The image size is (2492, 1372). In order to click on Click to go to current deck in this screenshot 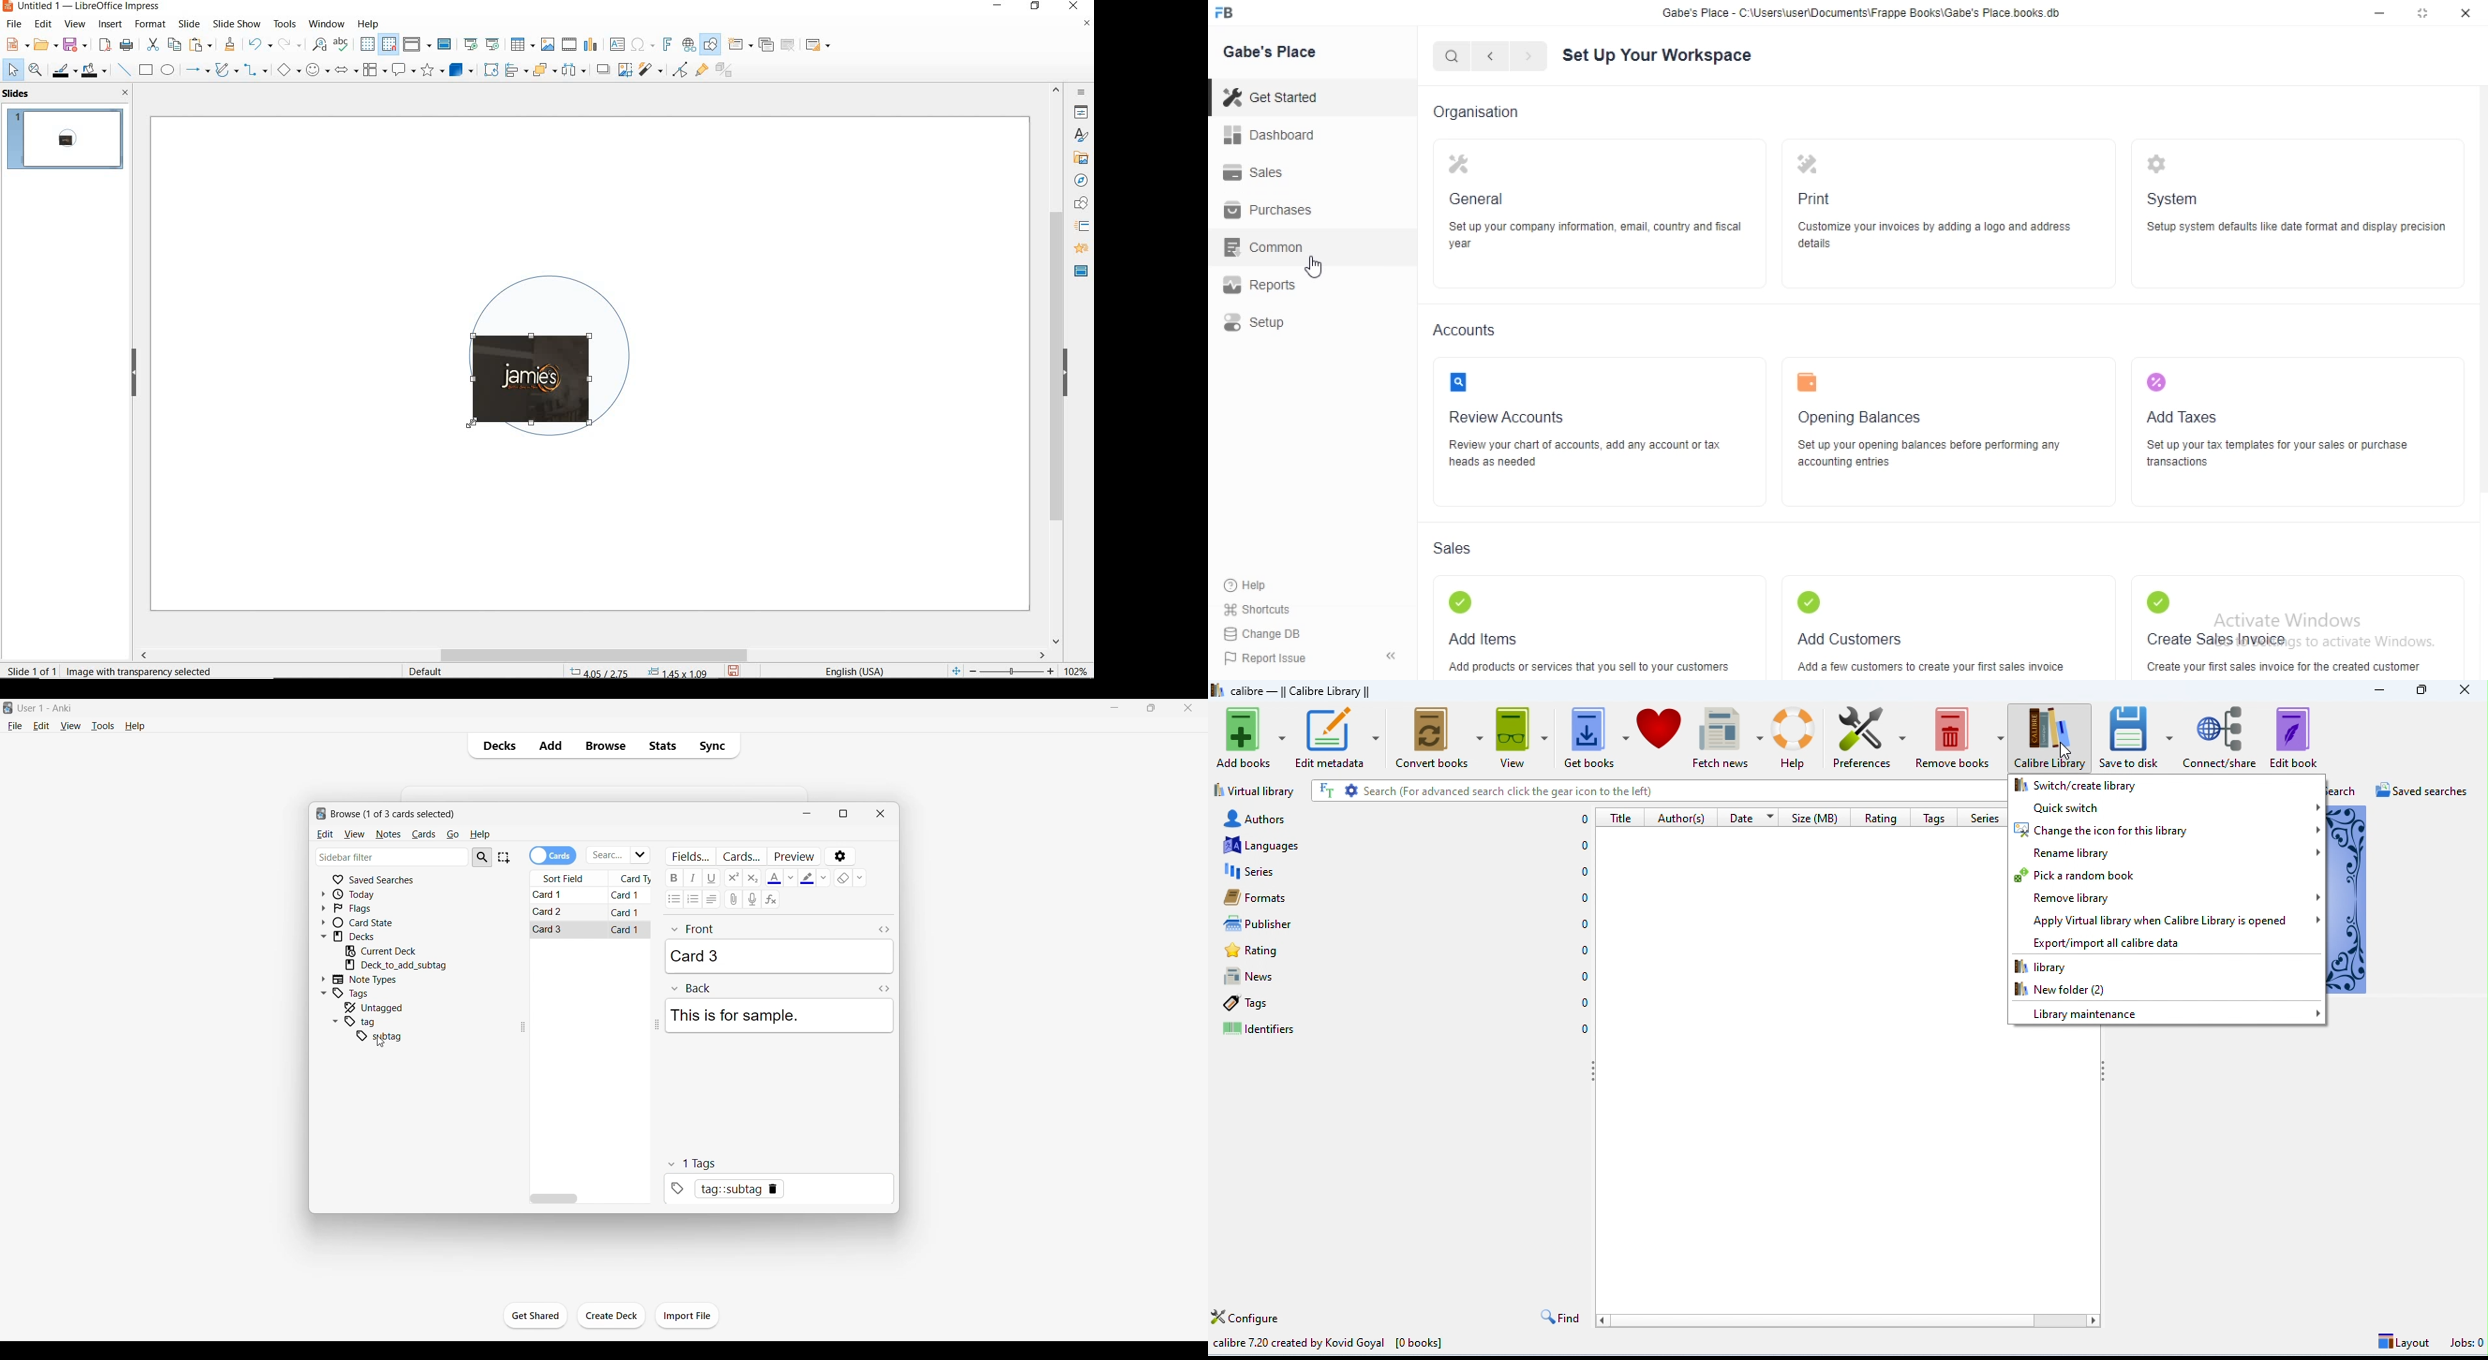, I will do `click(390, 951)`.